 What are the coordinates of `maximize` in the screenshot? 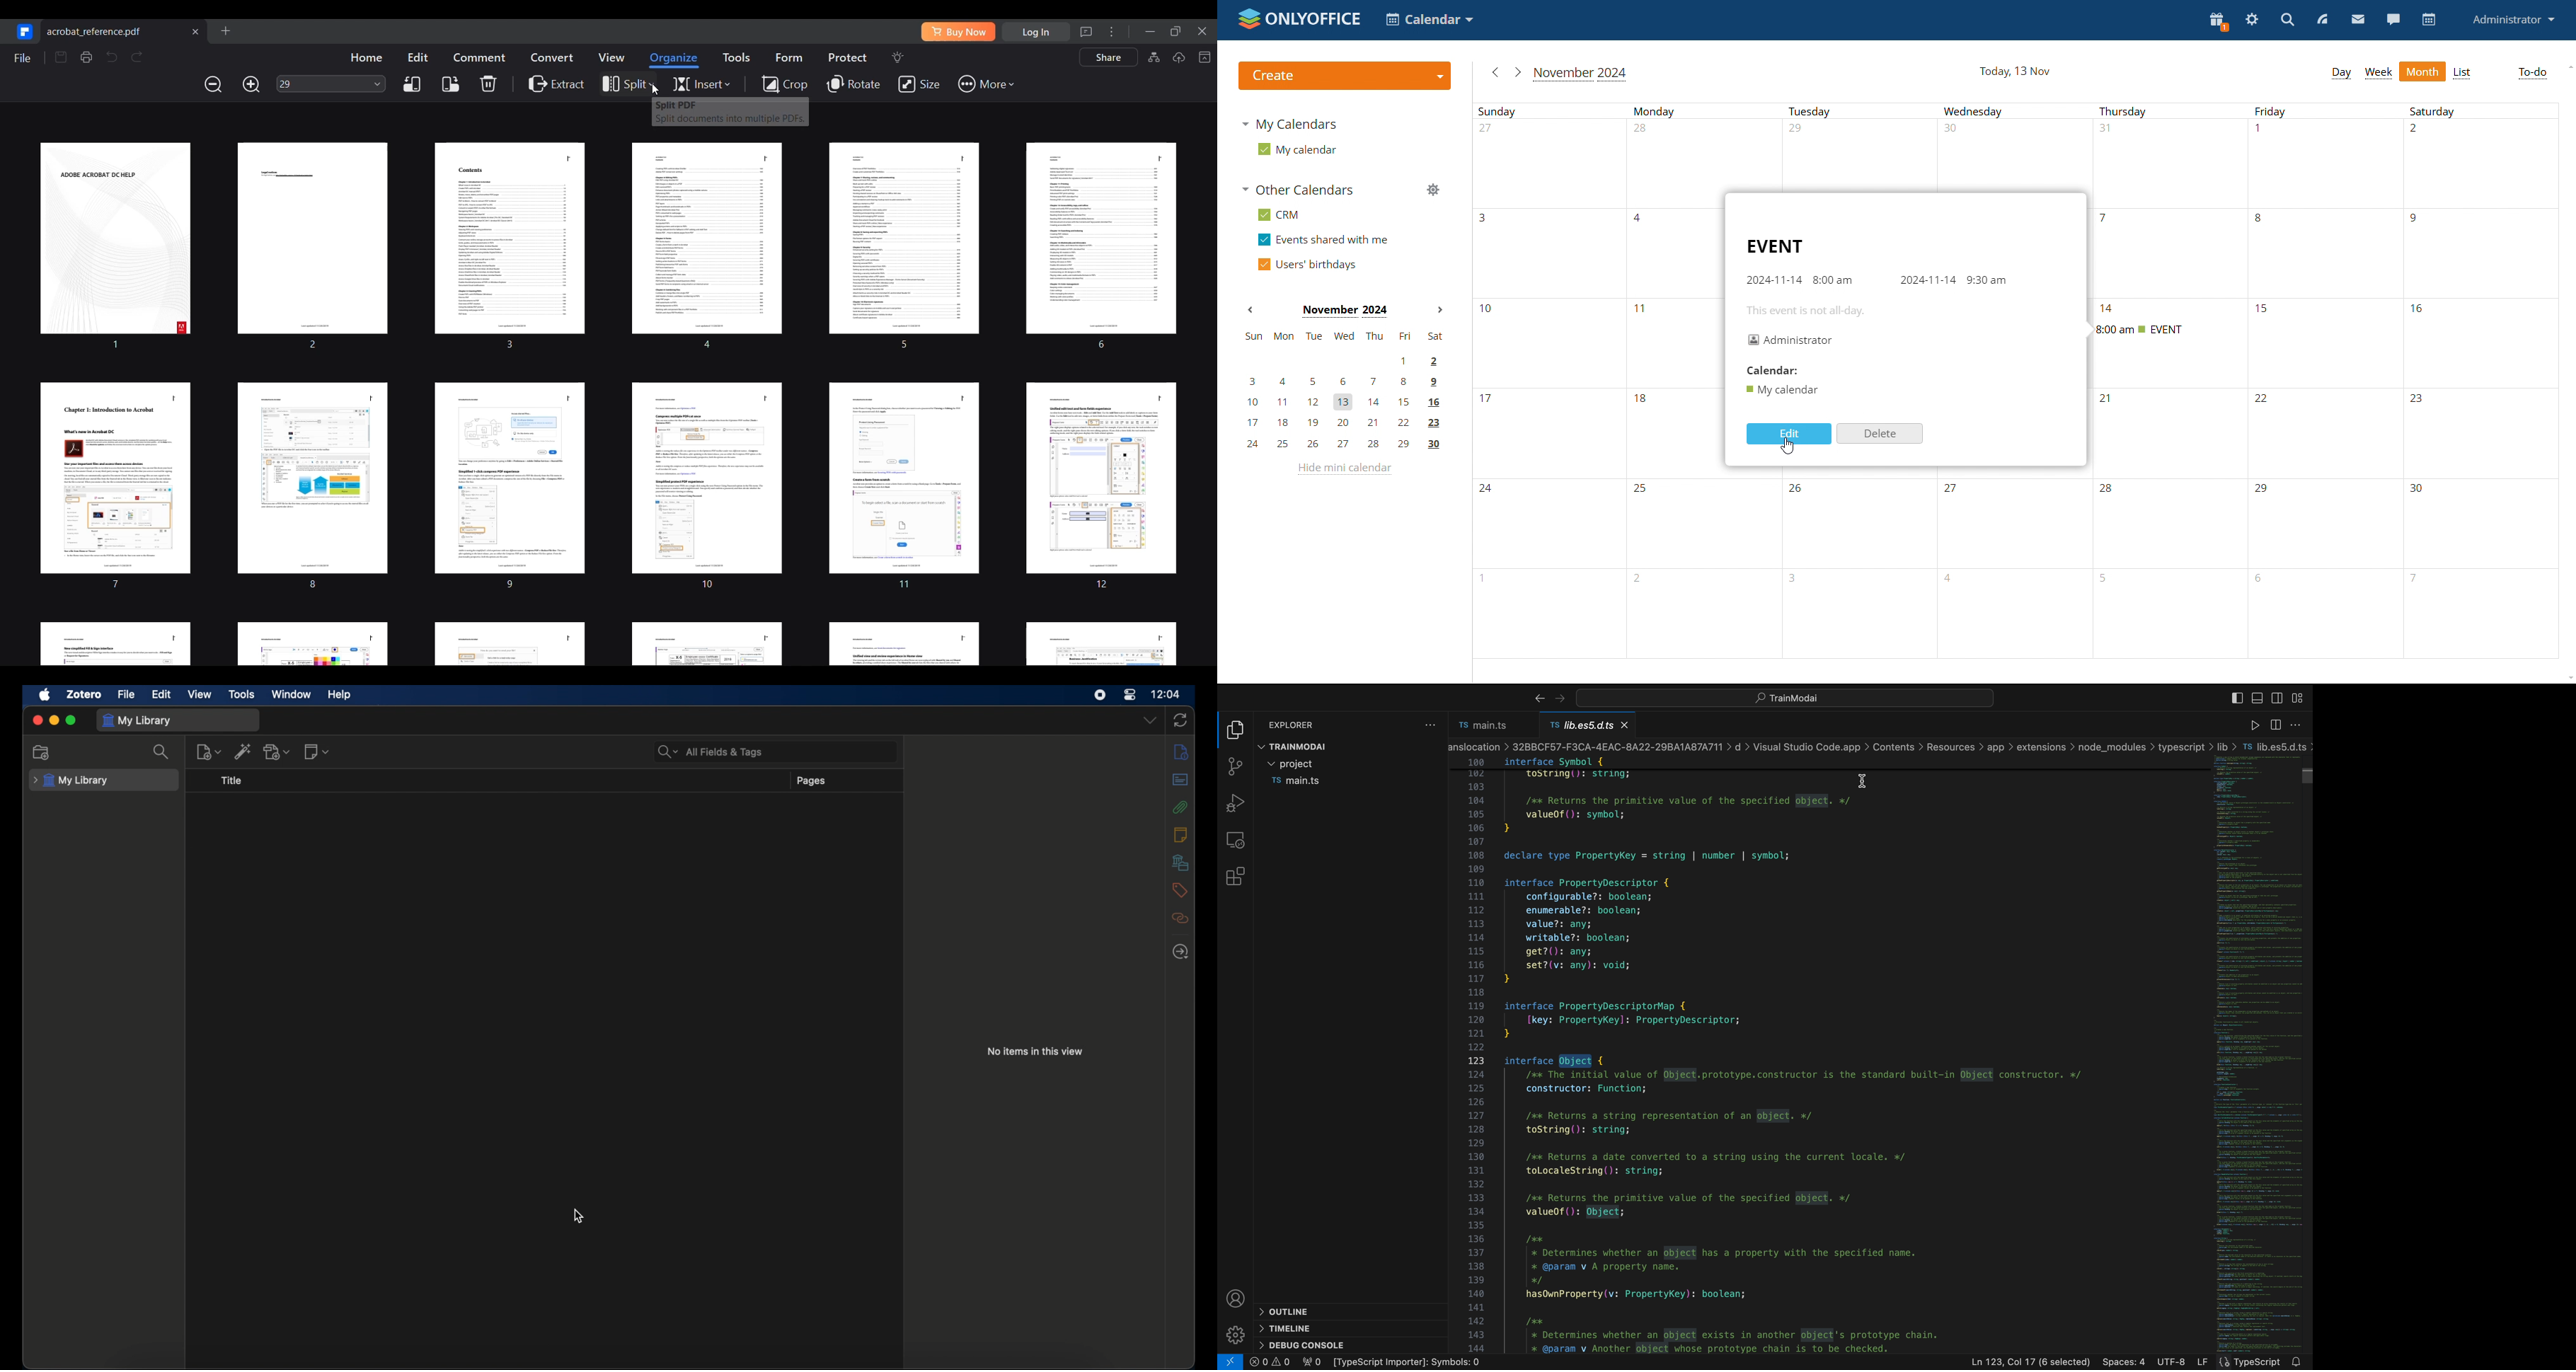 It's located at (72, 720).